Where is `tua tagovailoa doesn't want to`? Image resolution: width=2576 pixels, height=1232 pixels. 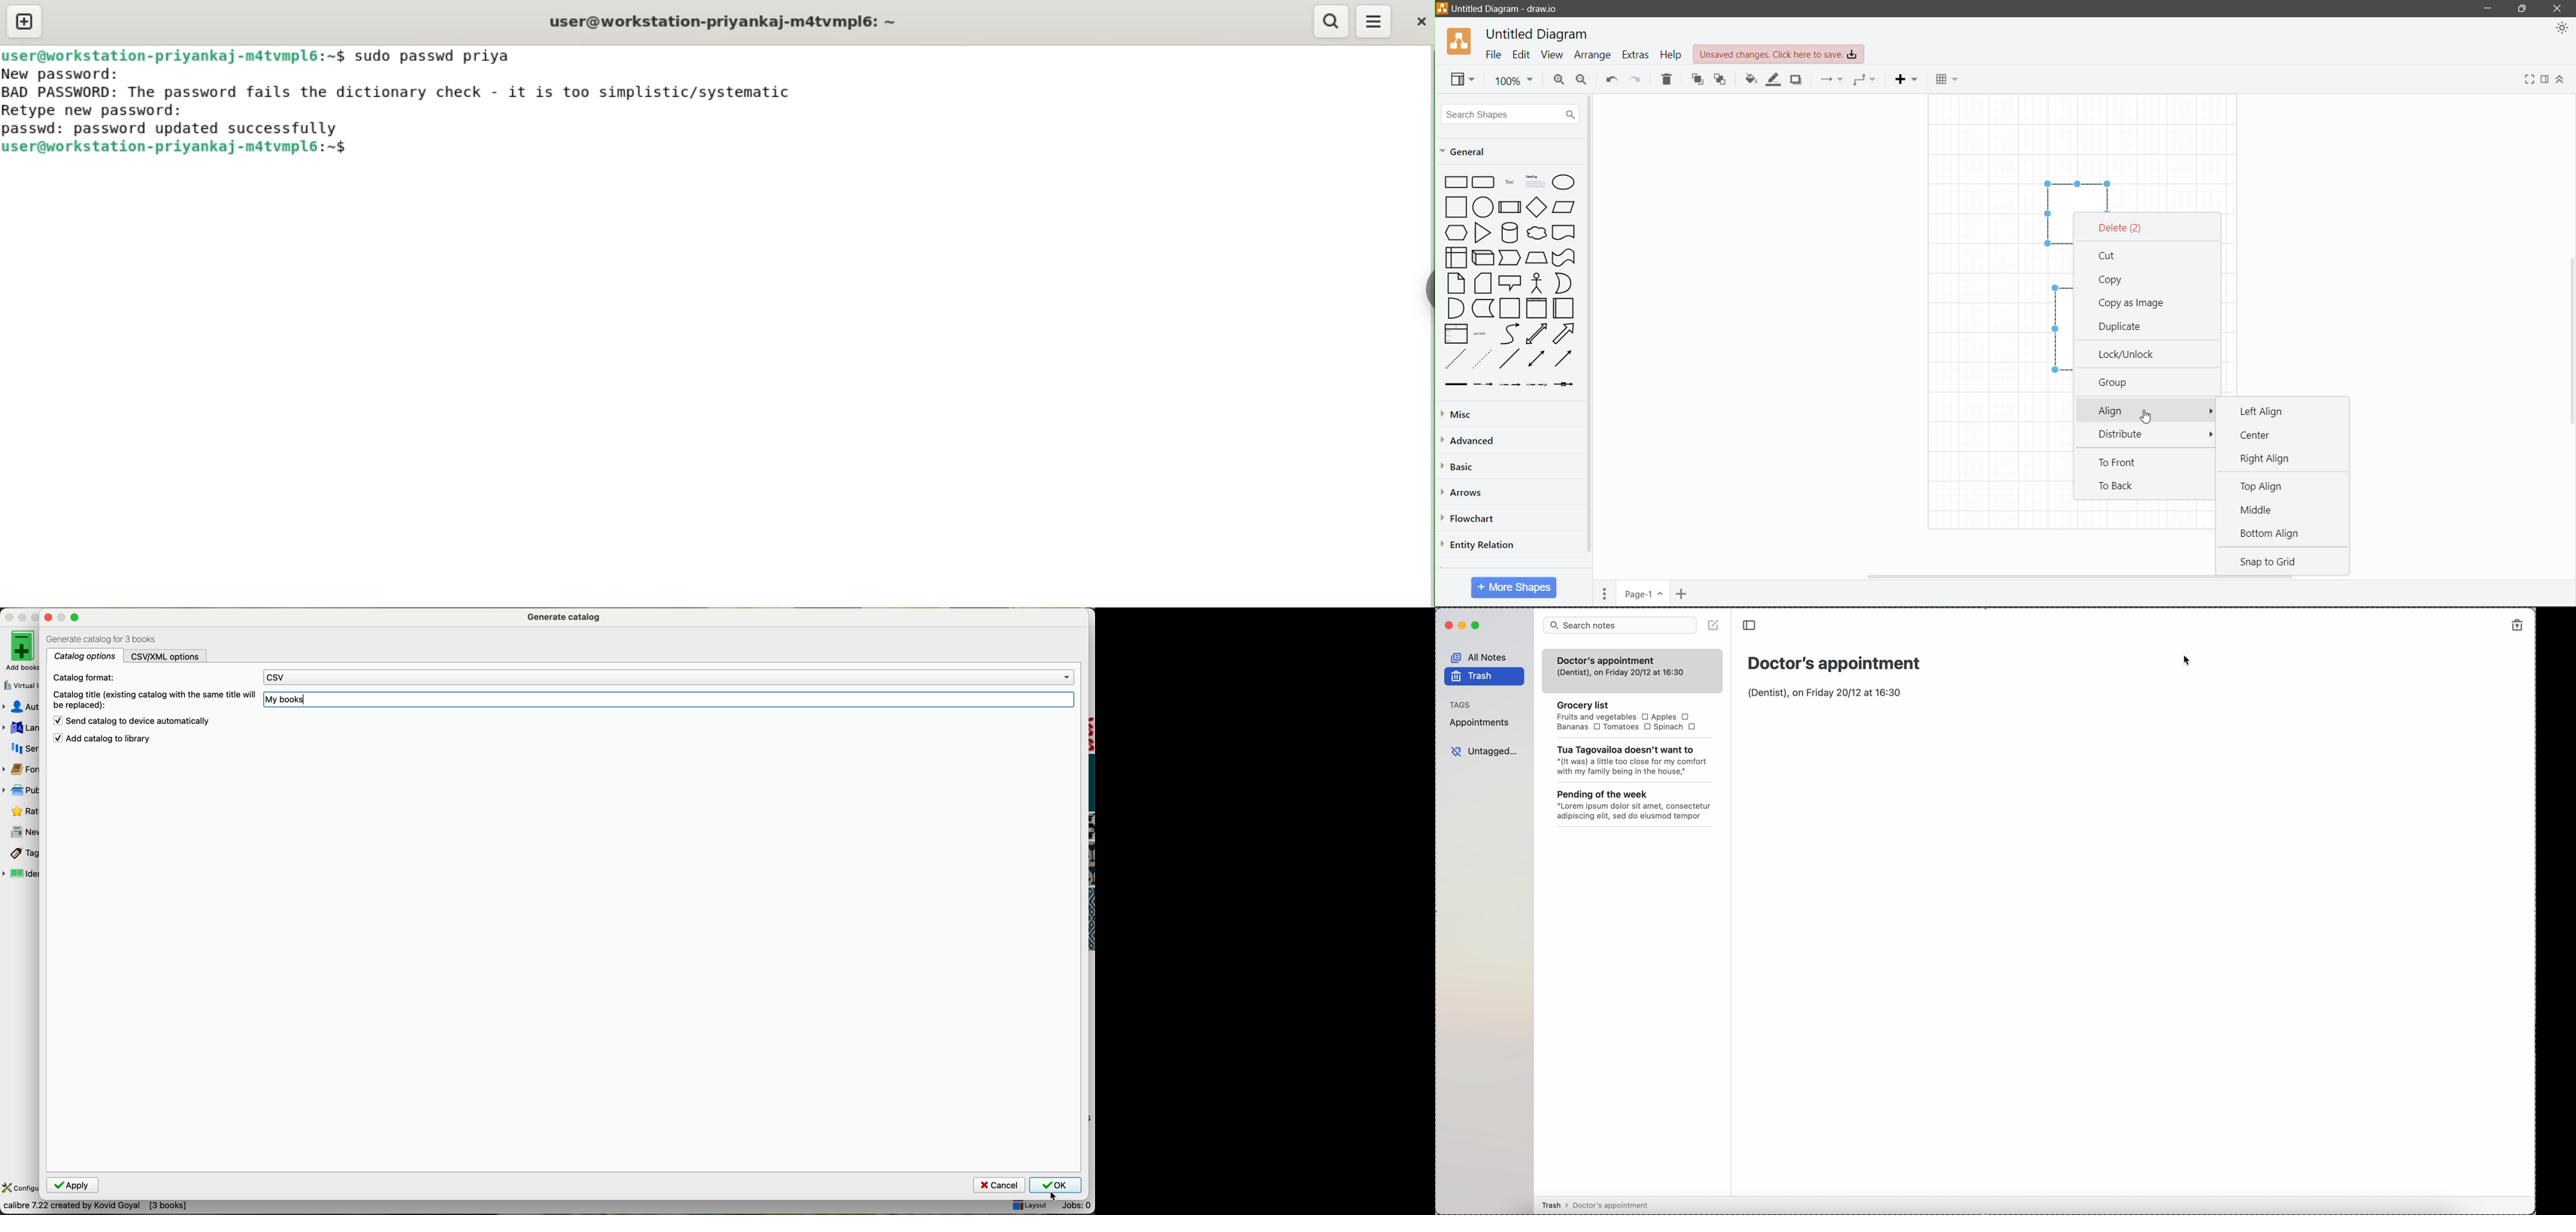 tua tagovailoa doesn't want to is located at coordinates (1626, 749).